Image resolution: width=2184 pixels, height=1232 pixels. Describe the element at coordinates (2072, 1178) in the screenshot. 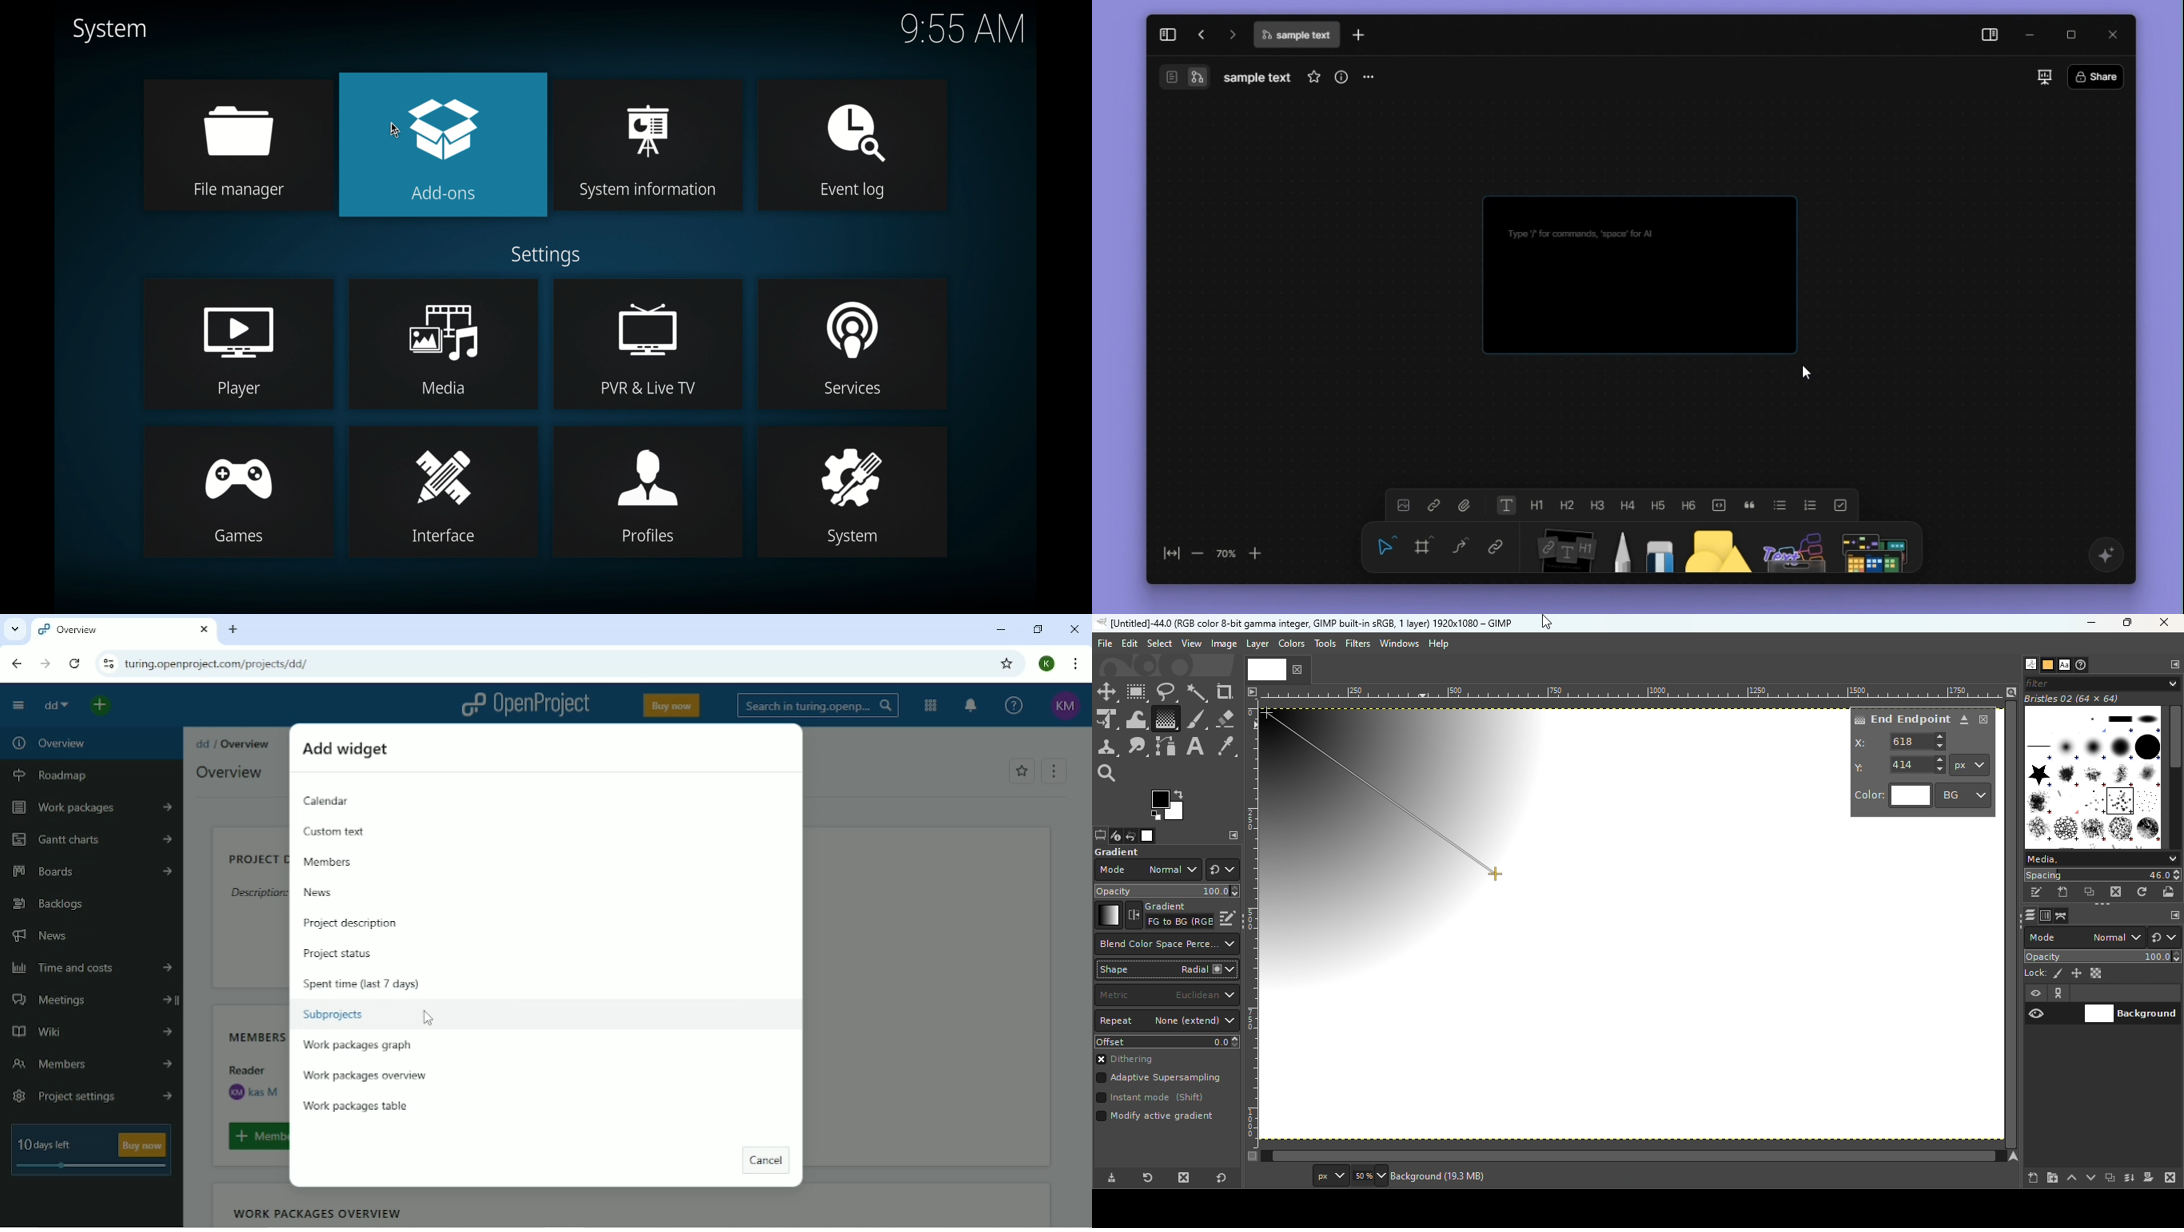

I see `Raise this layer one step in the layer stack` at that location.